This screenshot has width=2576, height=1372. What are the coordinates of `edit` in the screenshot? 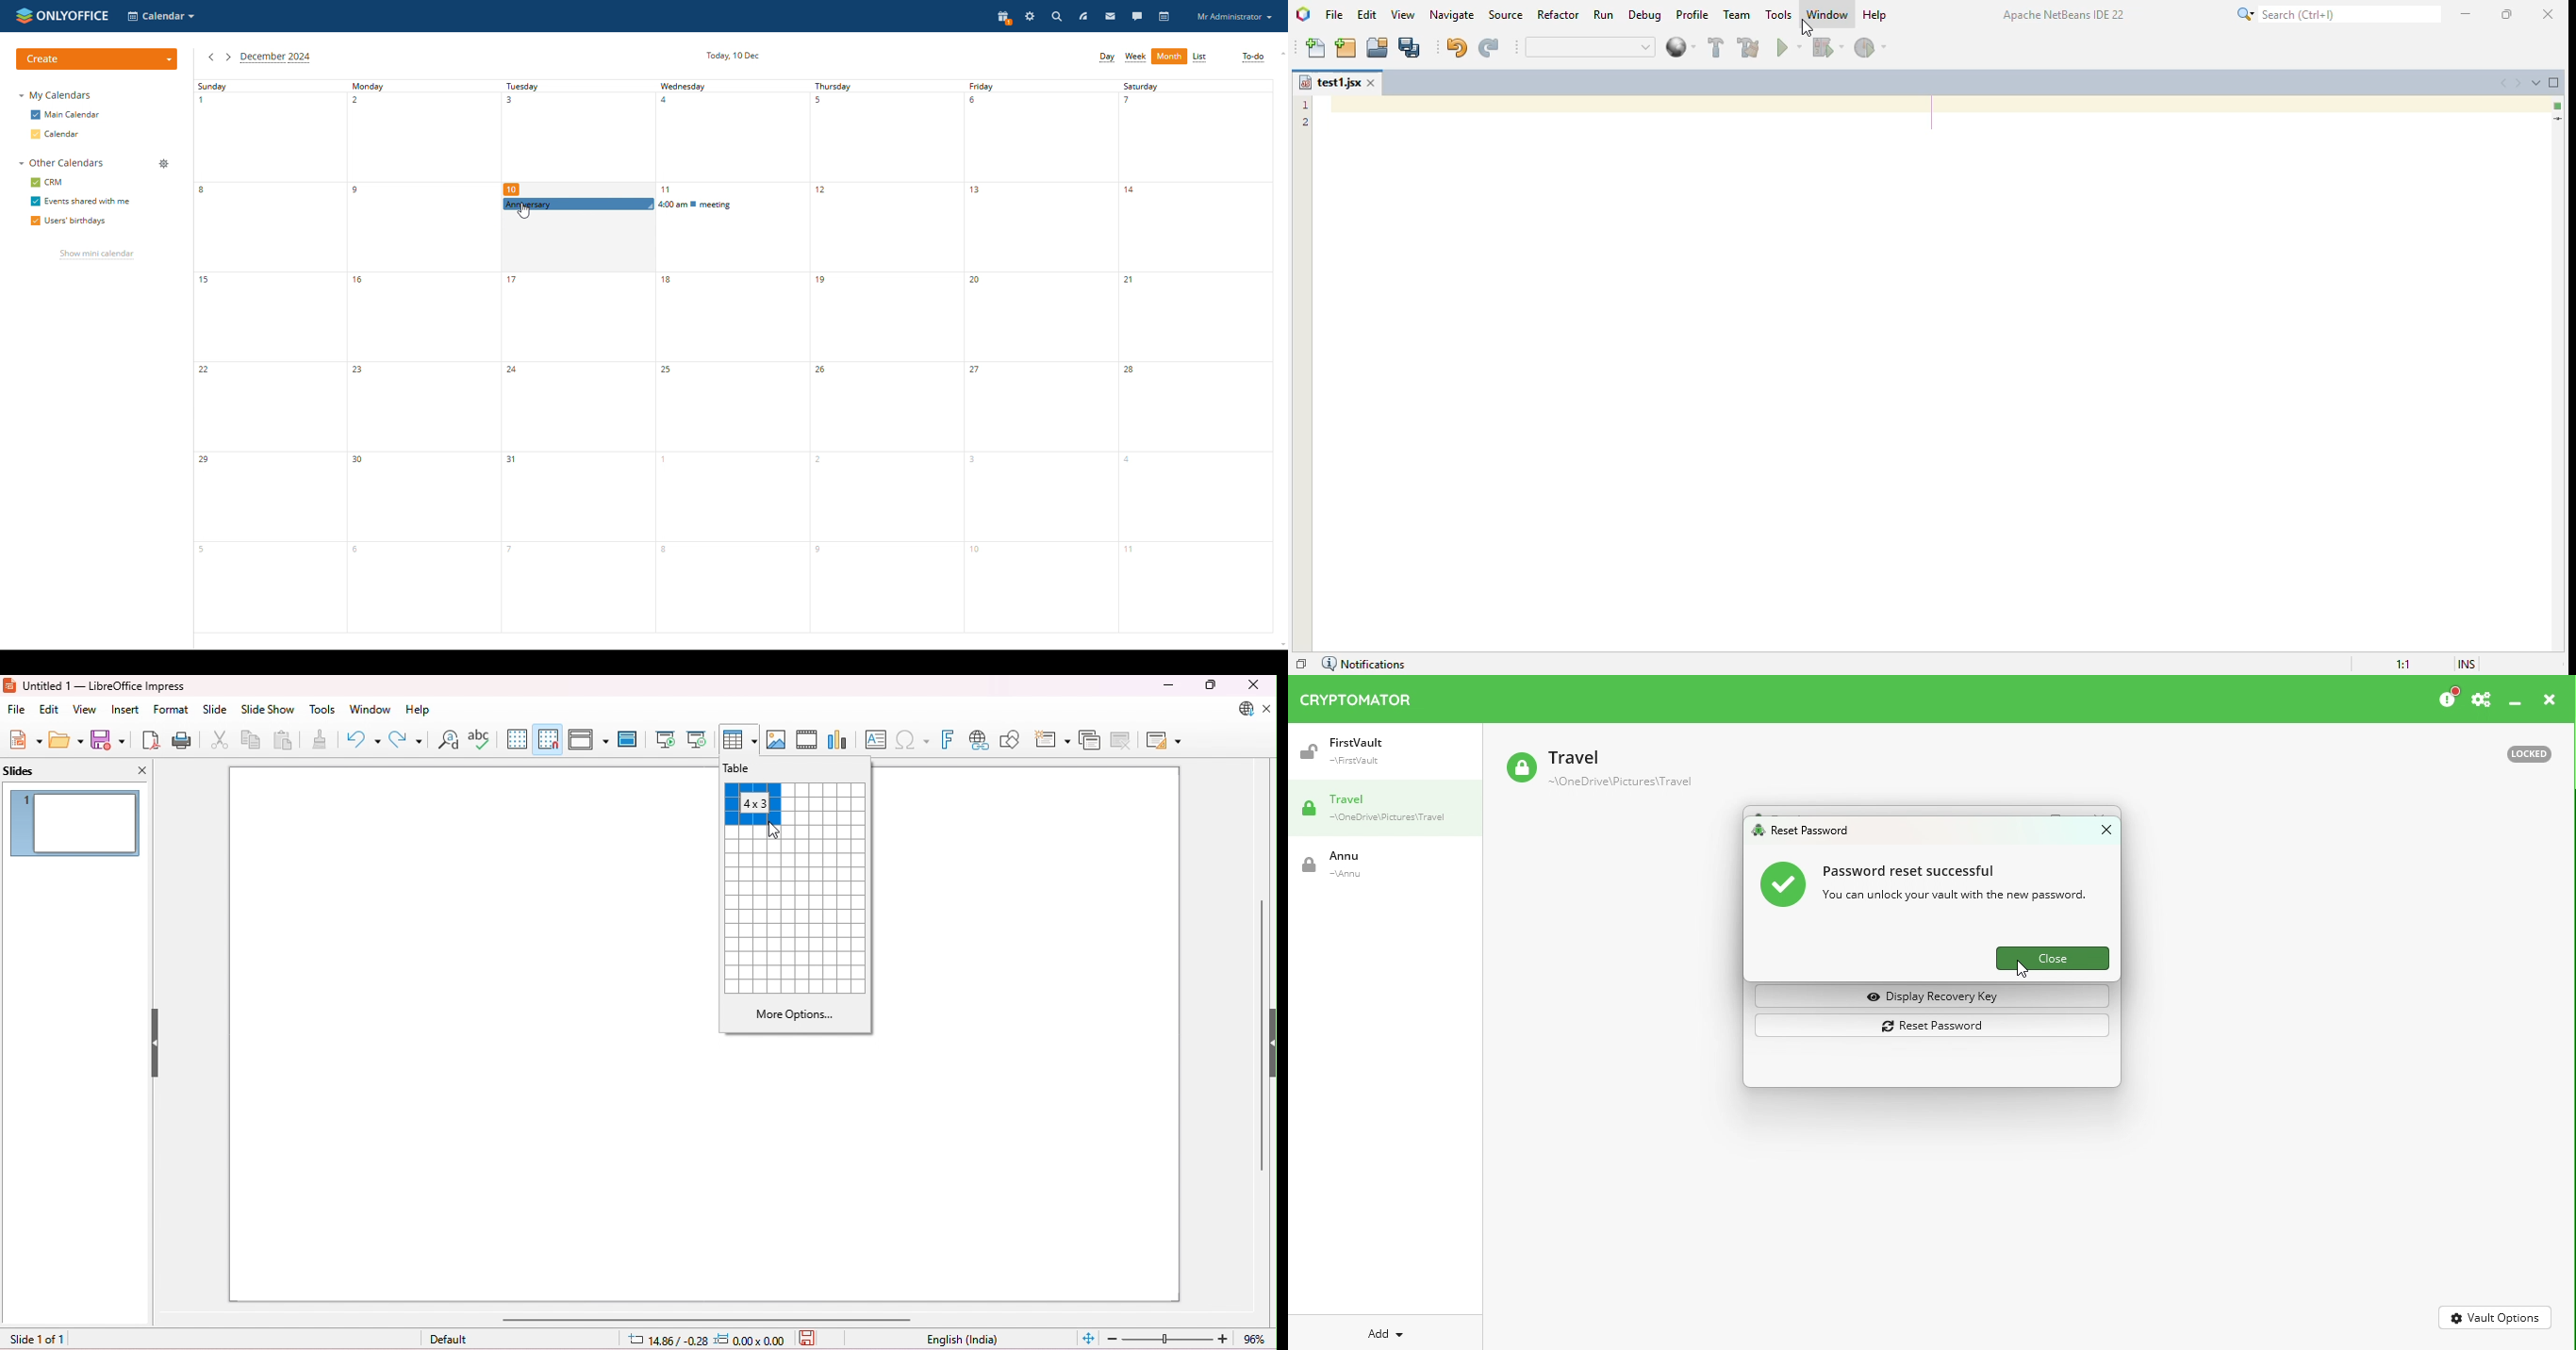 It's located at (50, 710).